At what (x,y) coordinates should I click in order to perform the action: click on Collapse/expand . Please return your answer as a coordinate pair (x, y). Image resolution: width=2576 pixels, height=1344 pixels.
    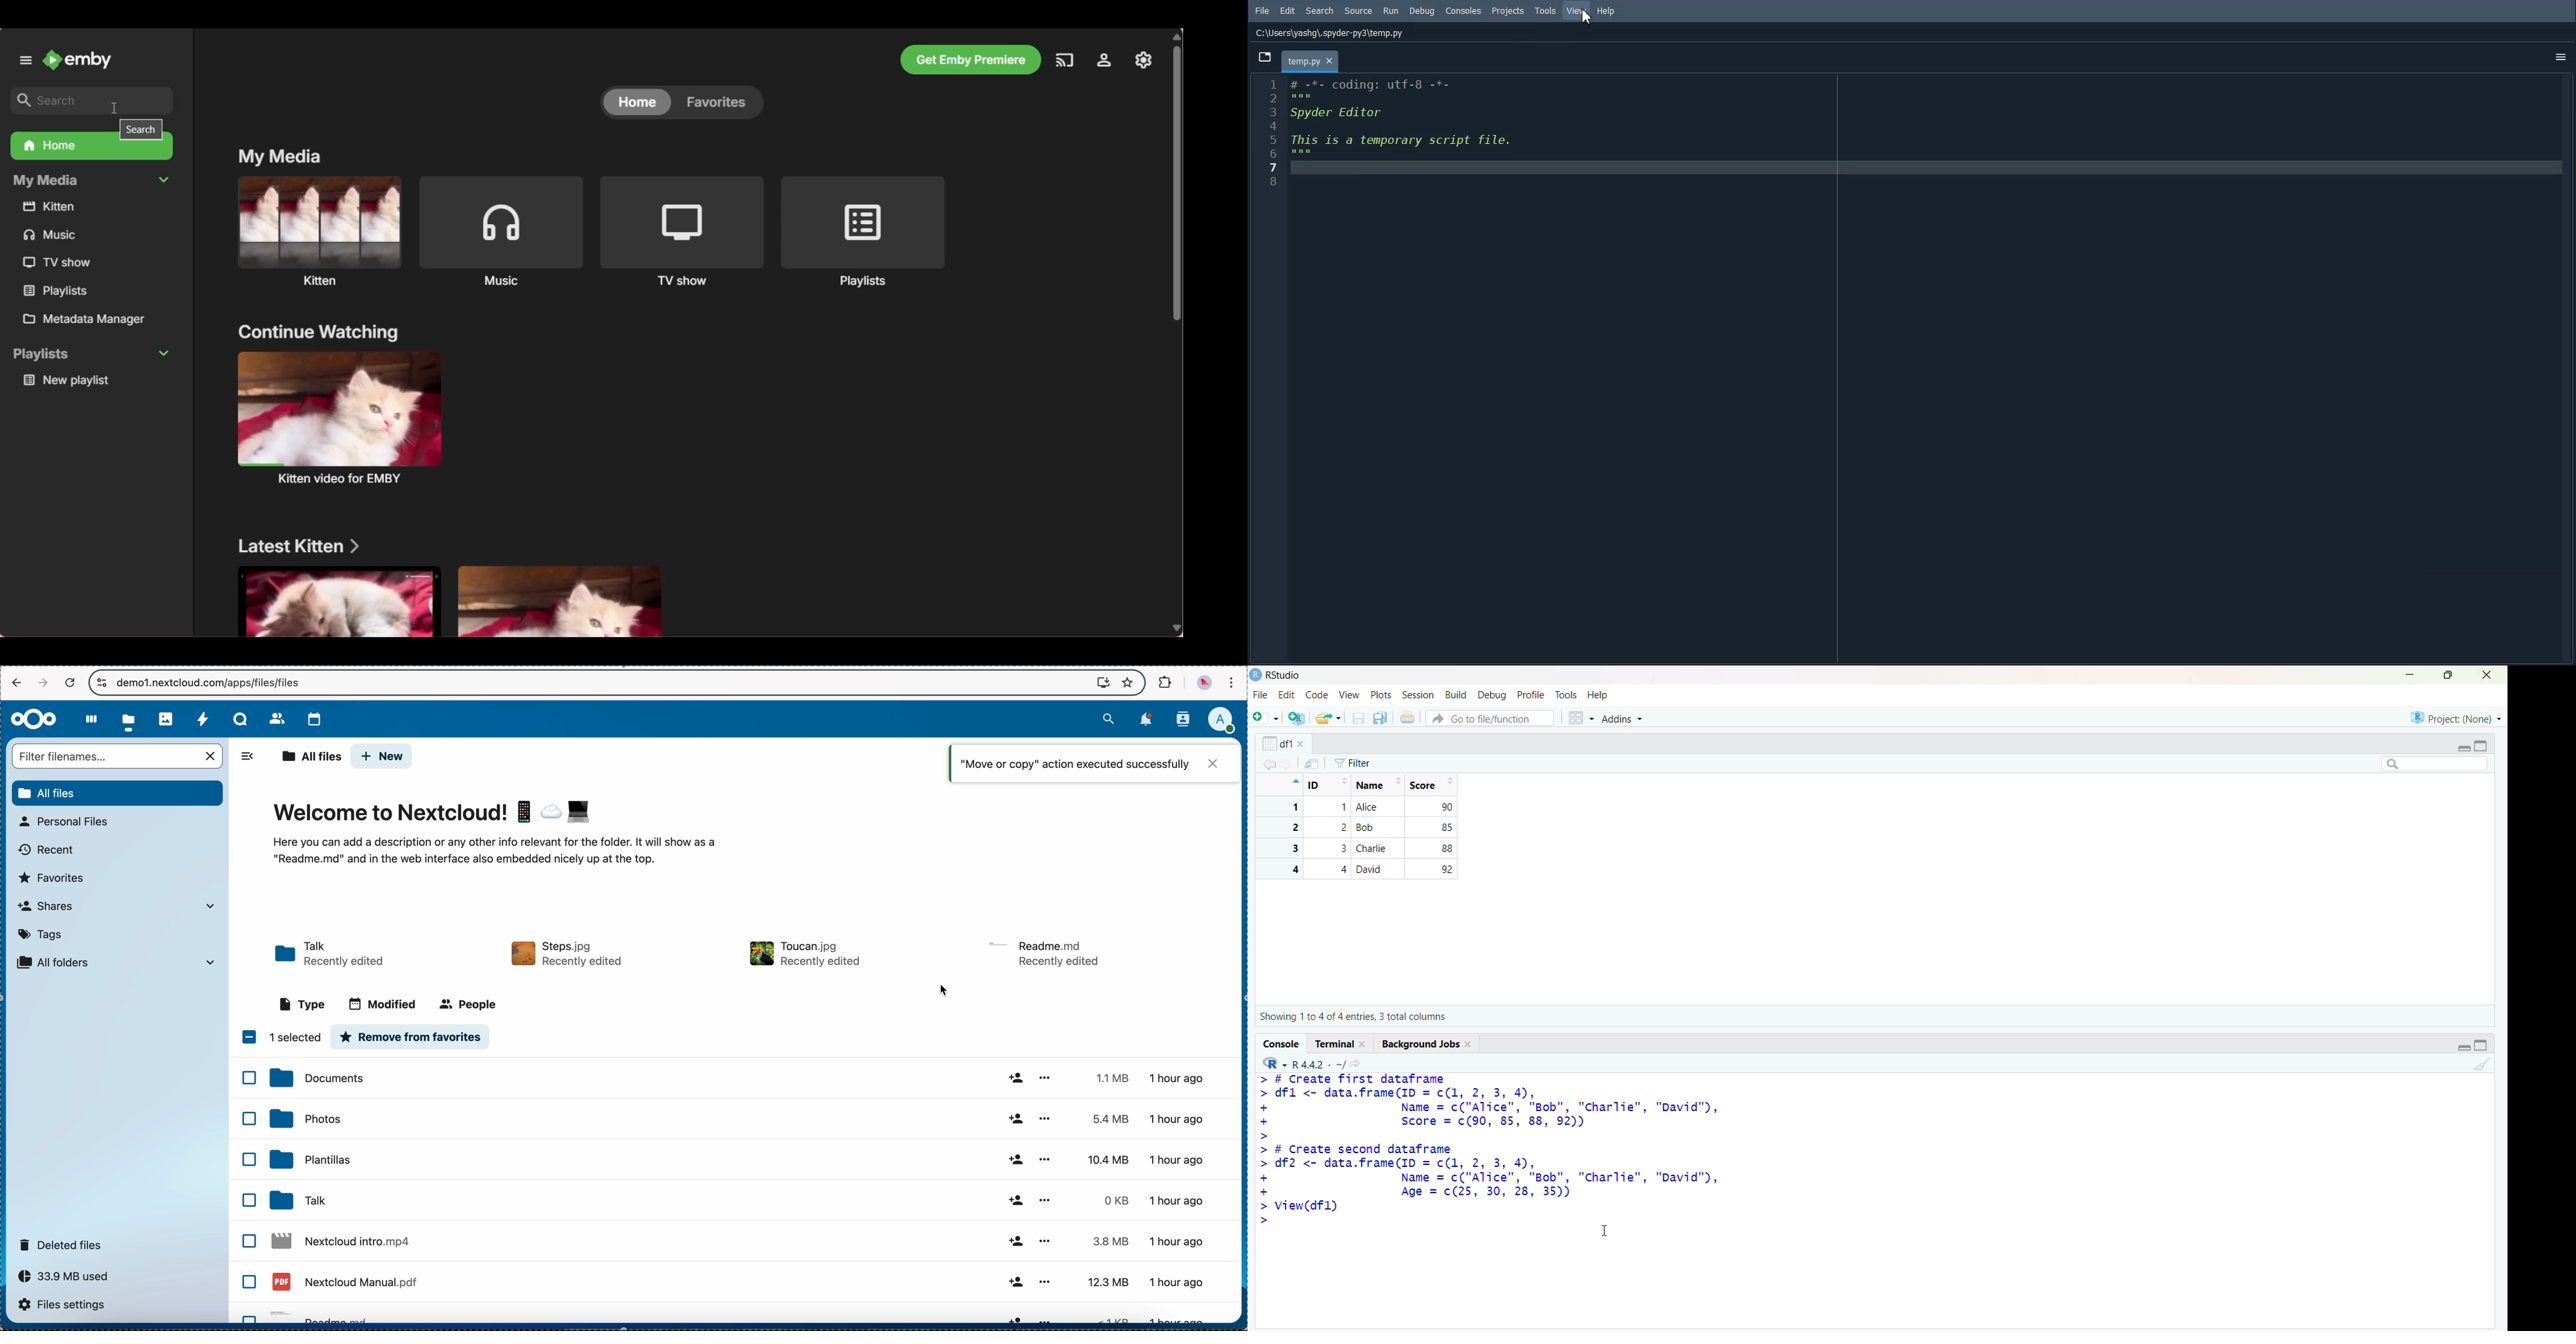
    Looking at the image, I should click on (2463, 749).